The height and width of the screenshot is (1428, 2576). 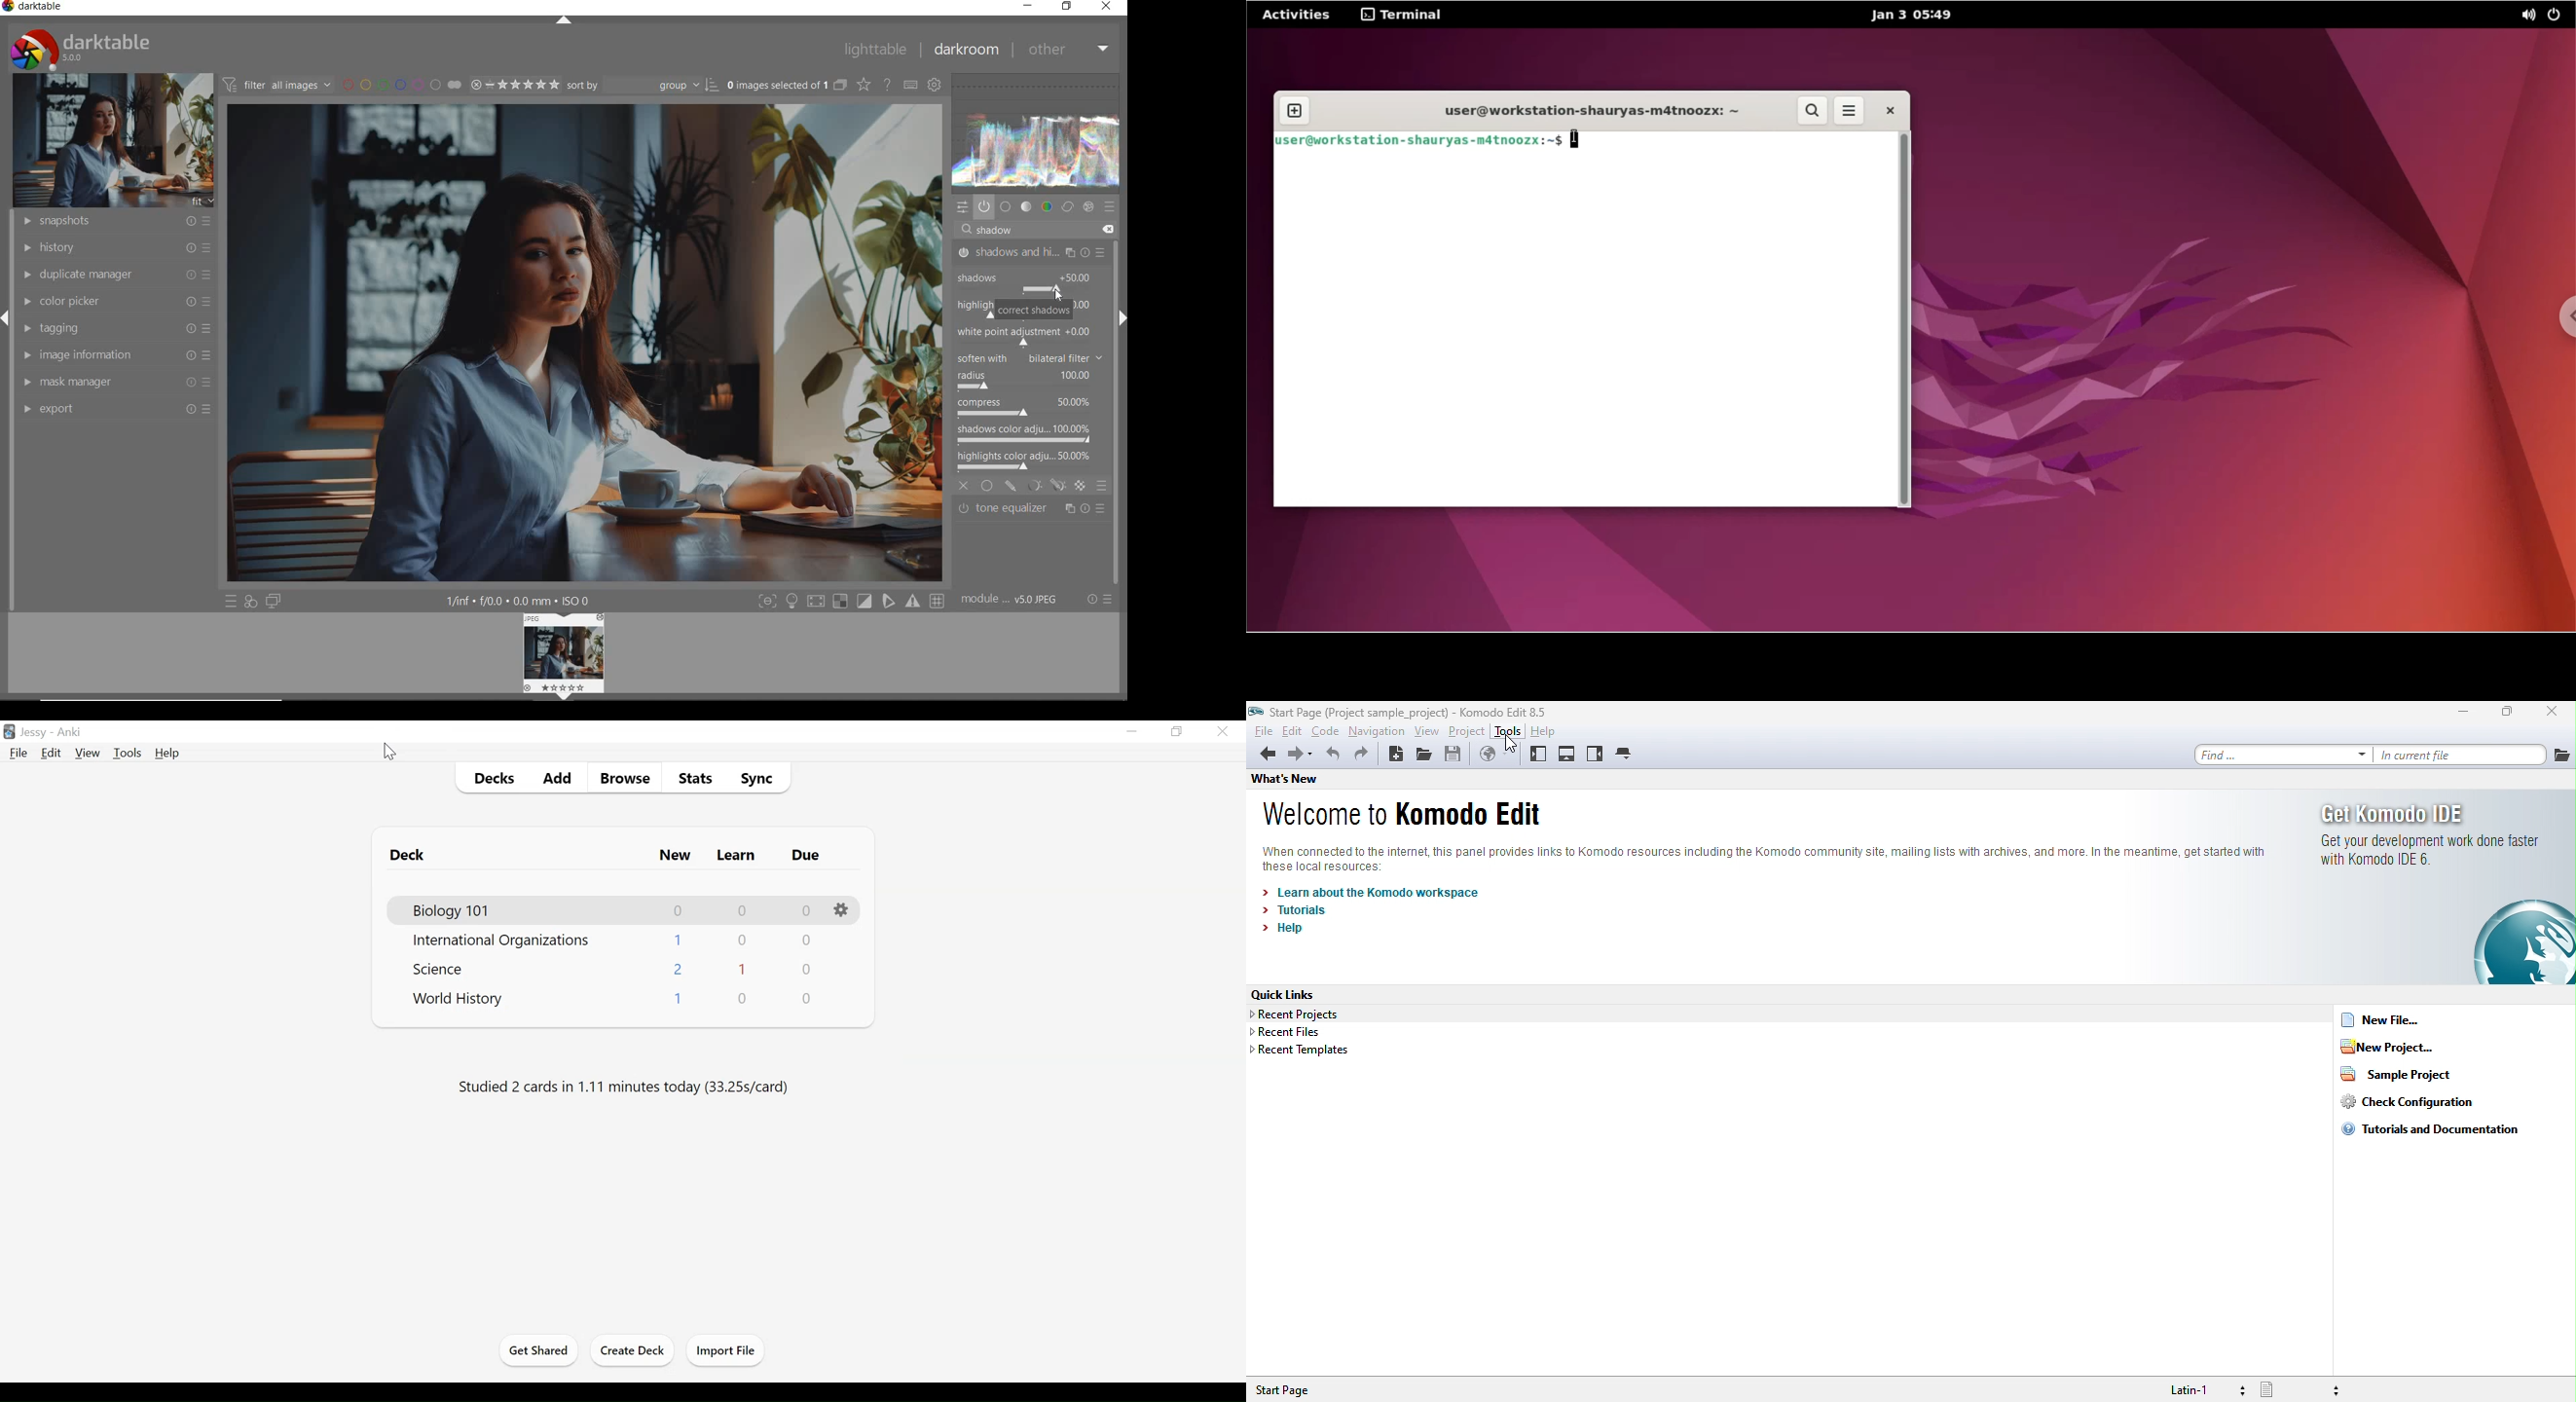 What do you see at coordinates (735, 855) in the screenshot?
I see `Learn Cards` at bounding box center [735, 855].